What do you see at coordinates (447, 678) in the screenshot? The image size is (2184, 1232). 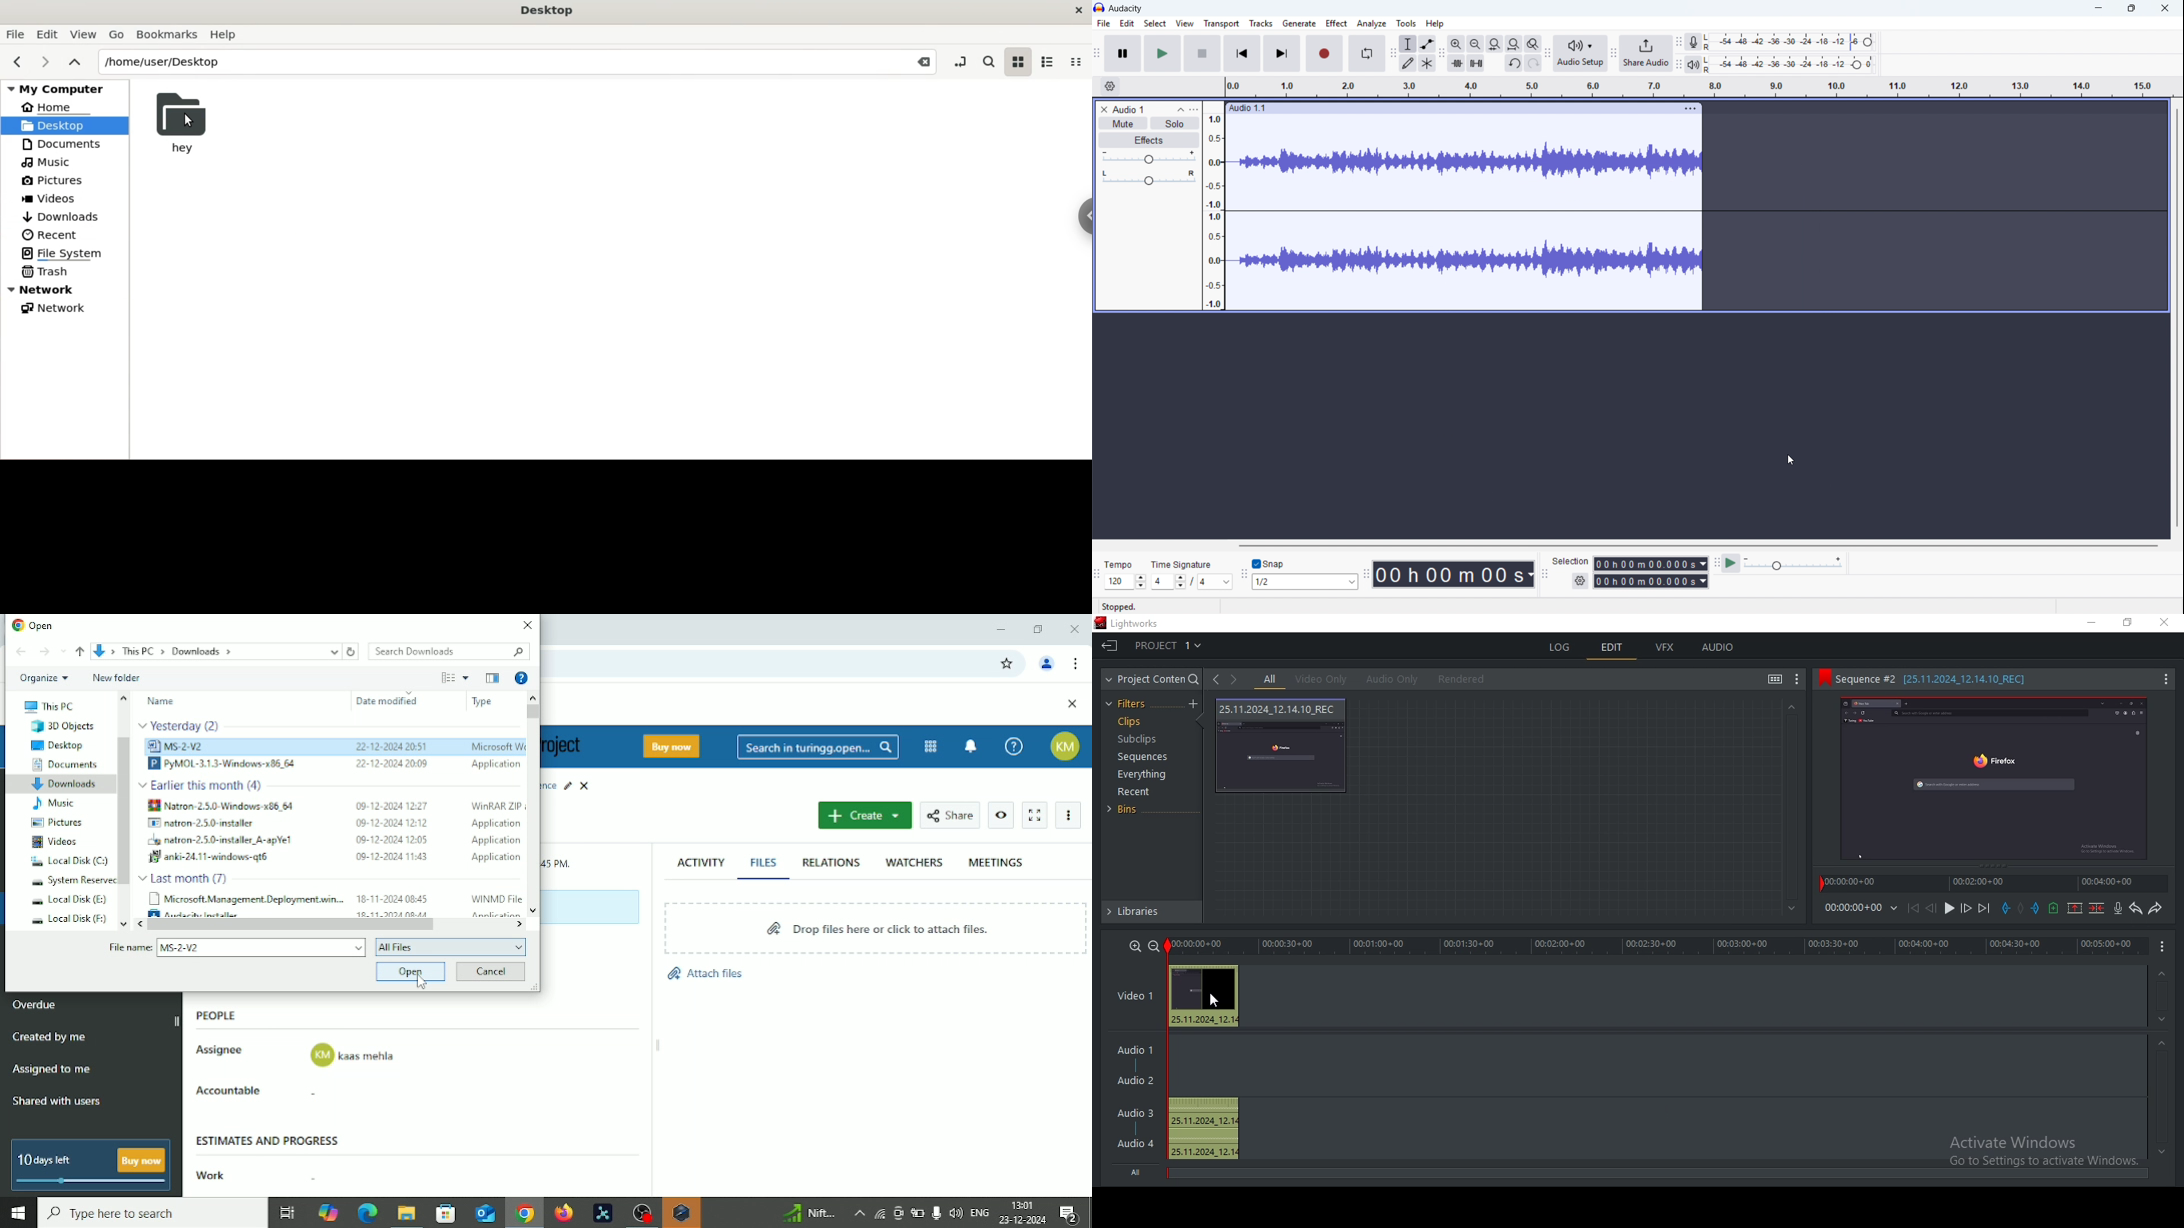 I see `Change your view` at bounding box center [447, 678].